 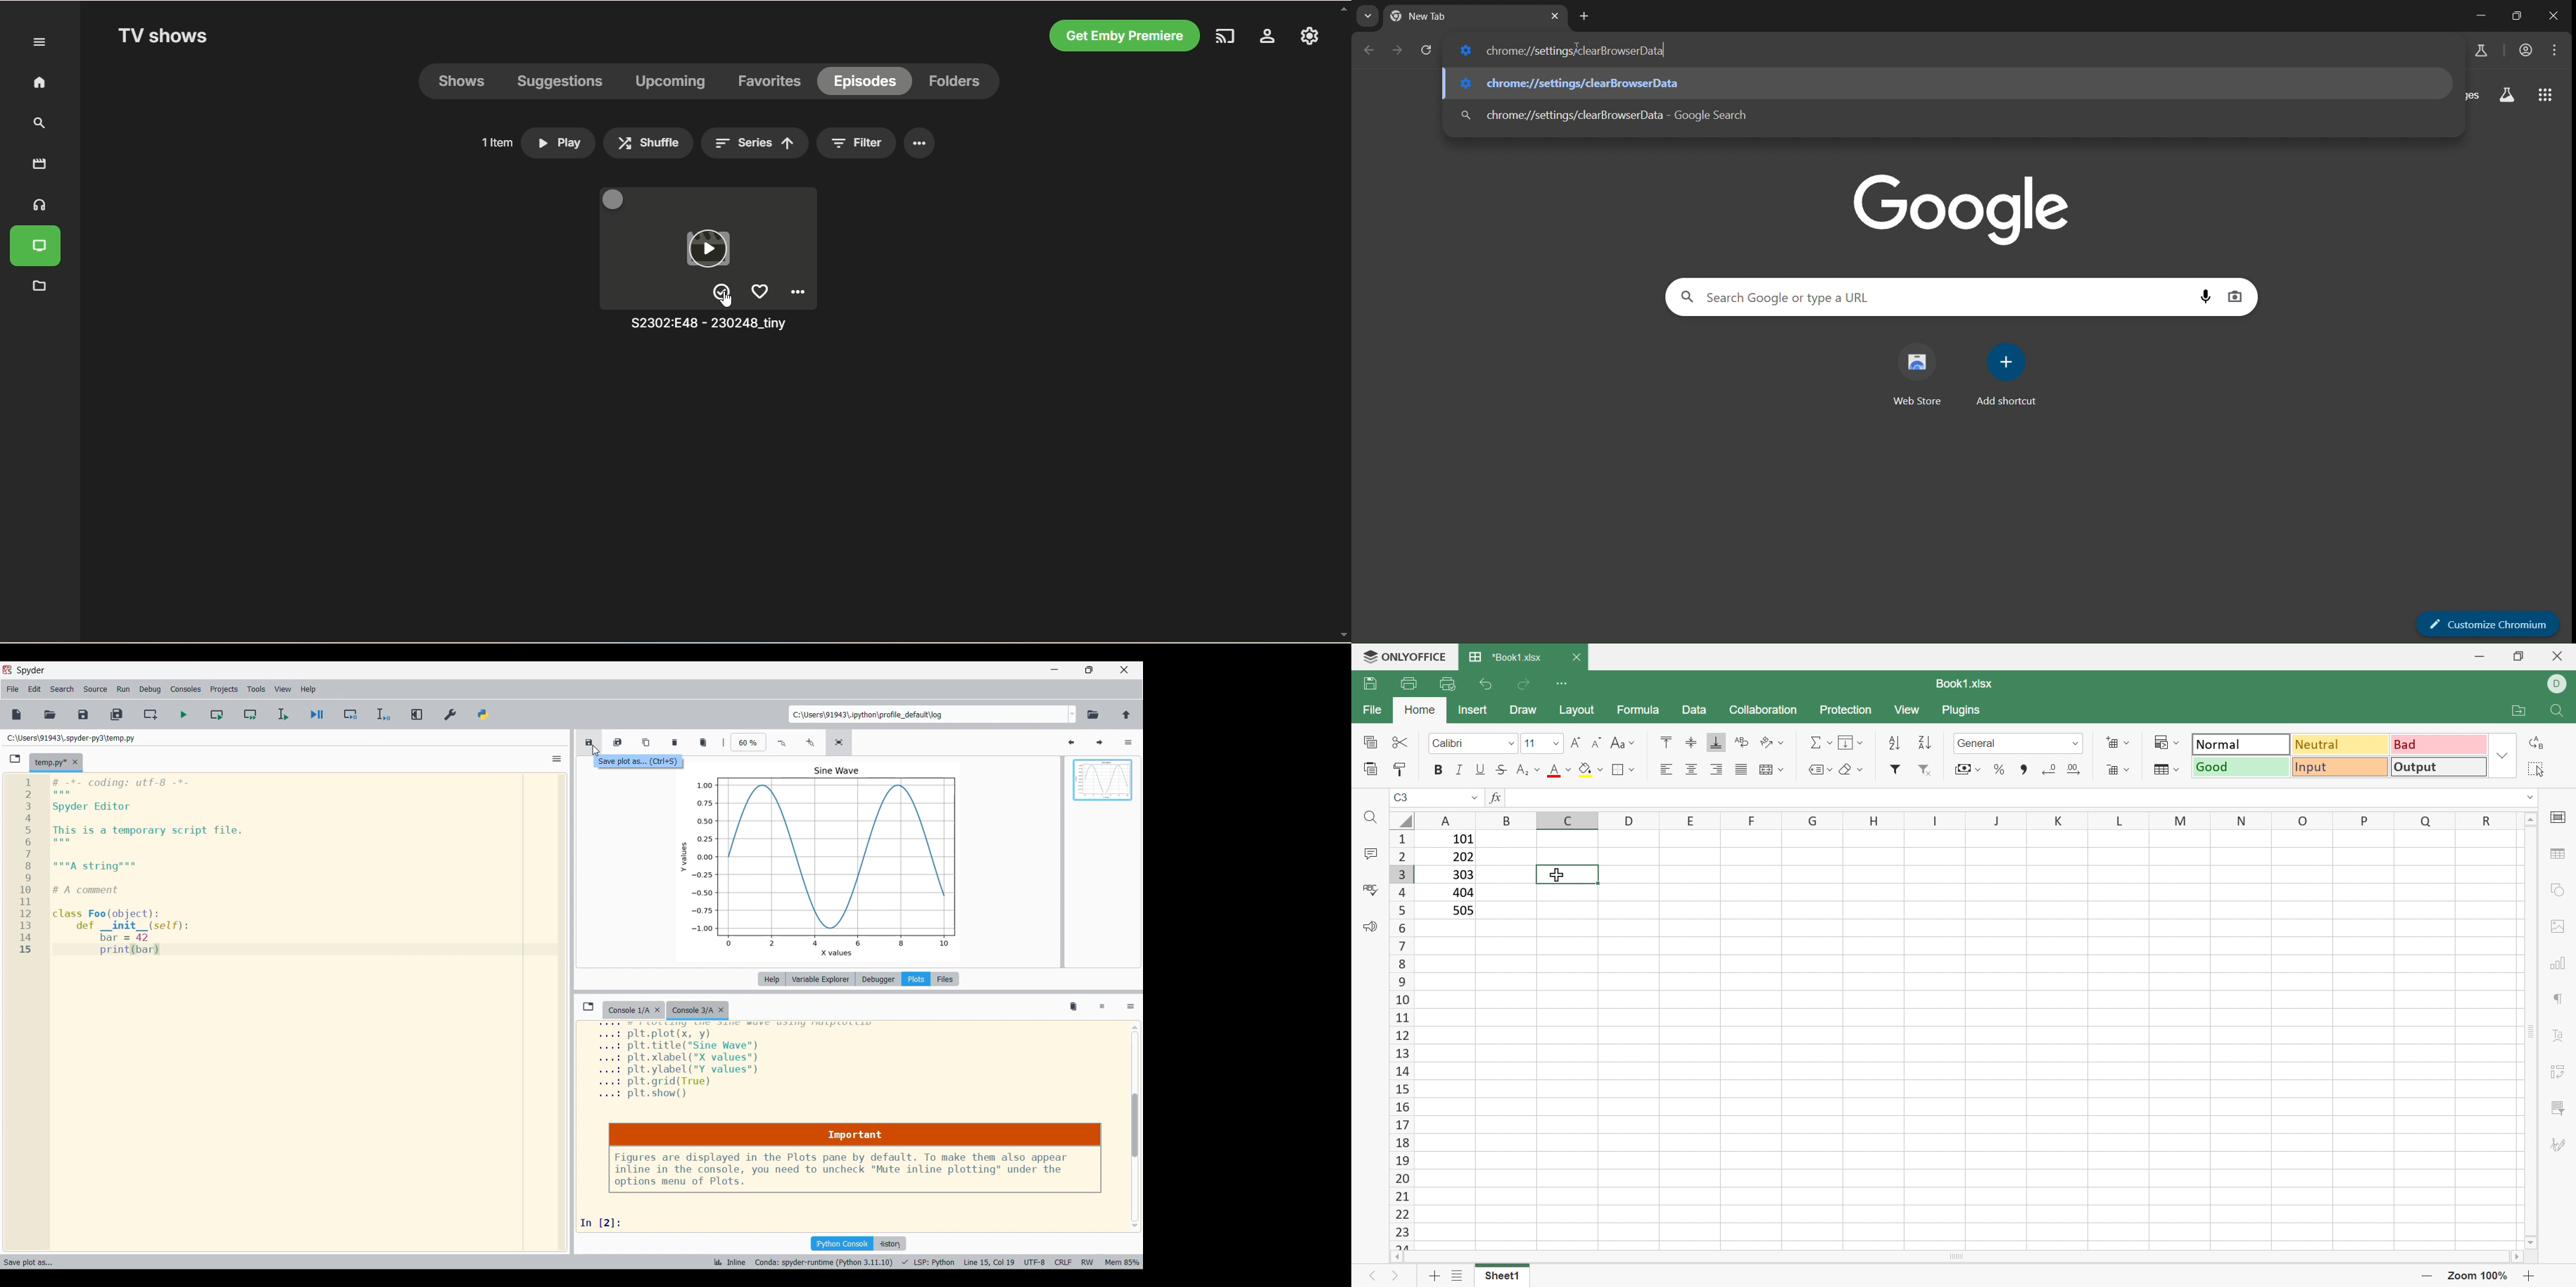 I want to click on Open file location, so click(x=2513, y=710).